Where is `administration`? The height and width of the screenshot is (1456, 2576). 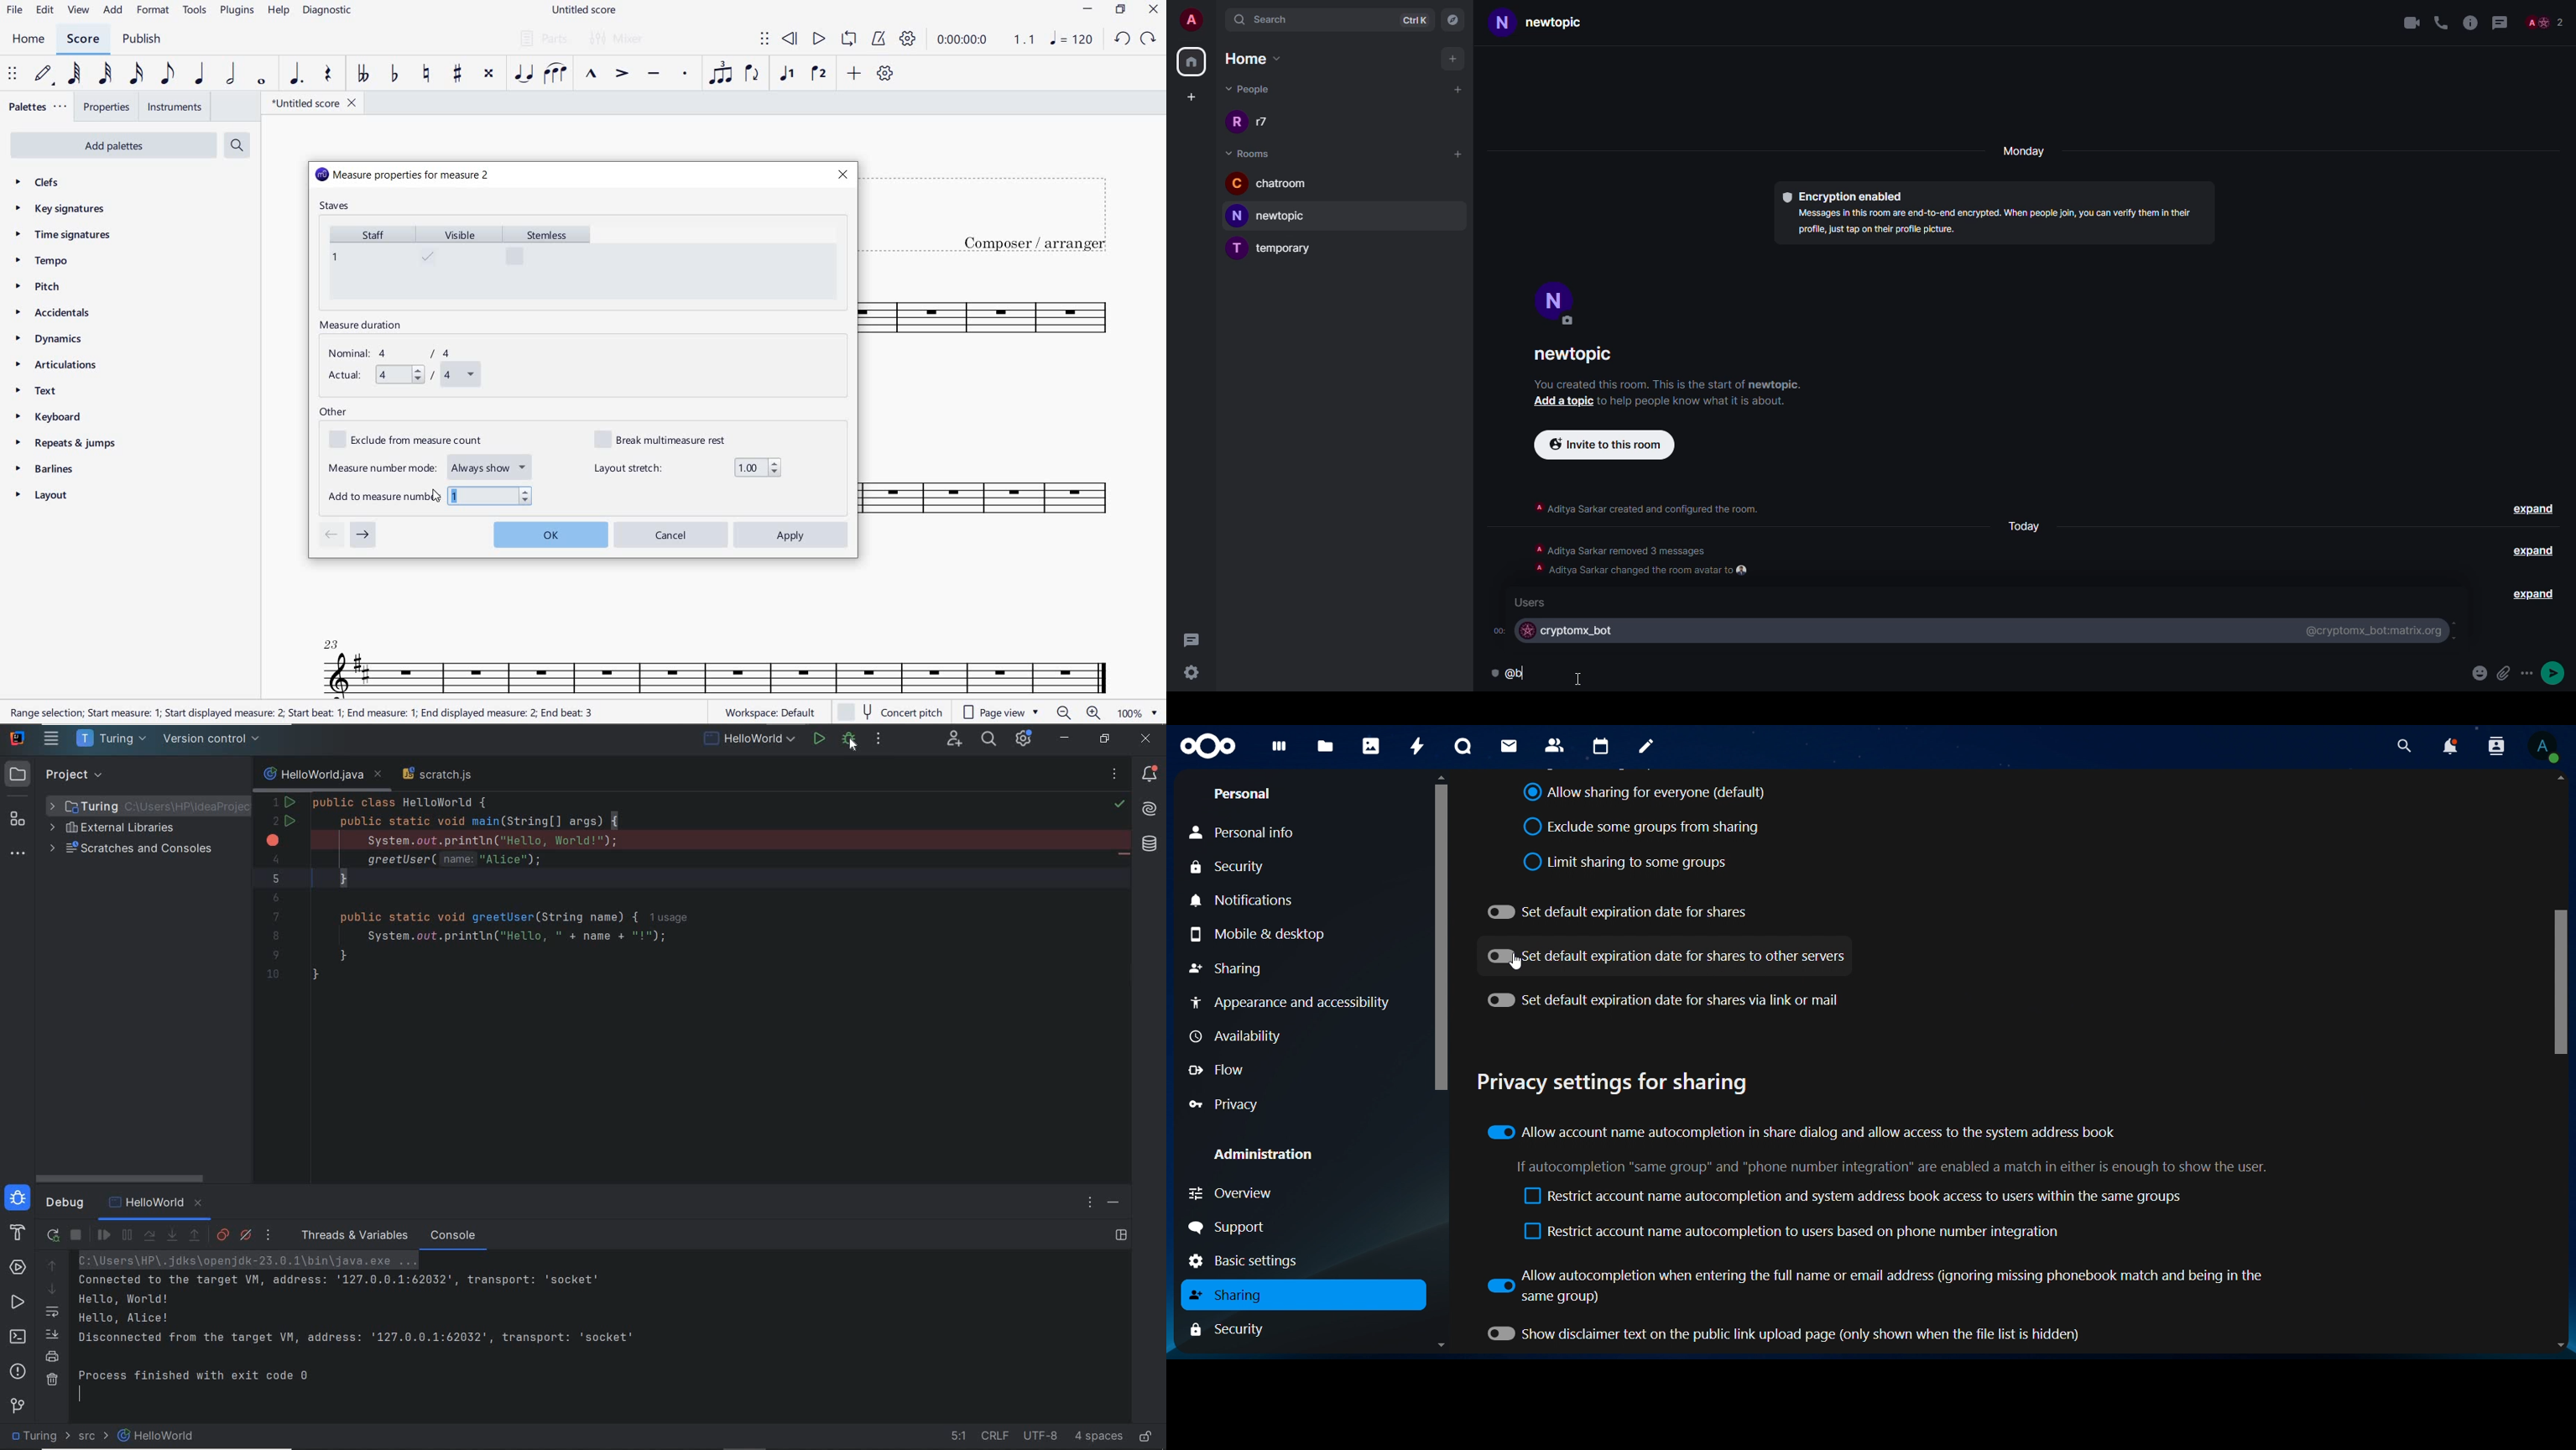 administration is located at coordinates (1267, 1153).